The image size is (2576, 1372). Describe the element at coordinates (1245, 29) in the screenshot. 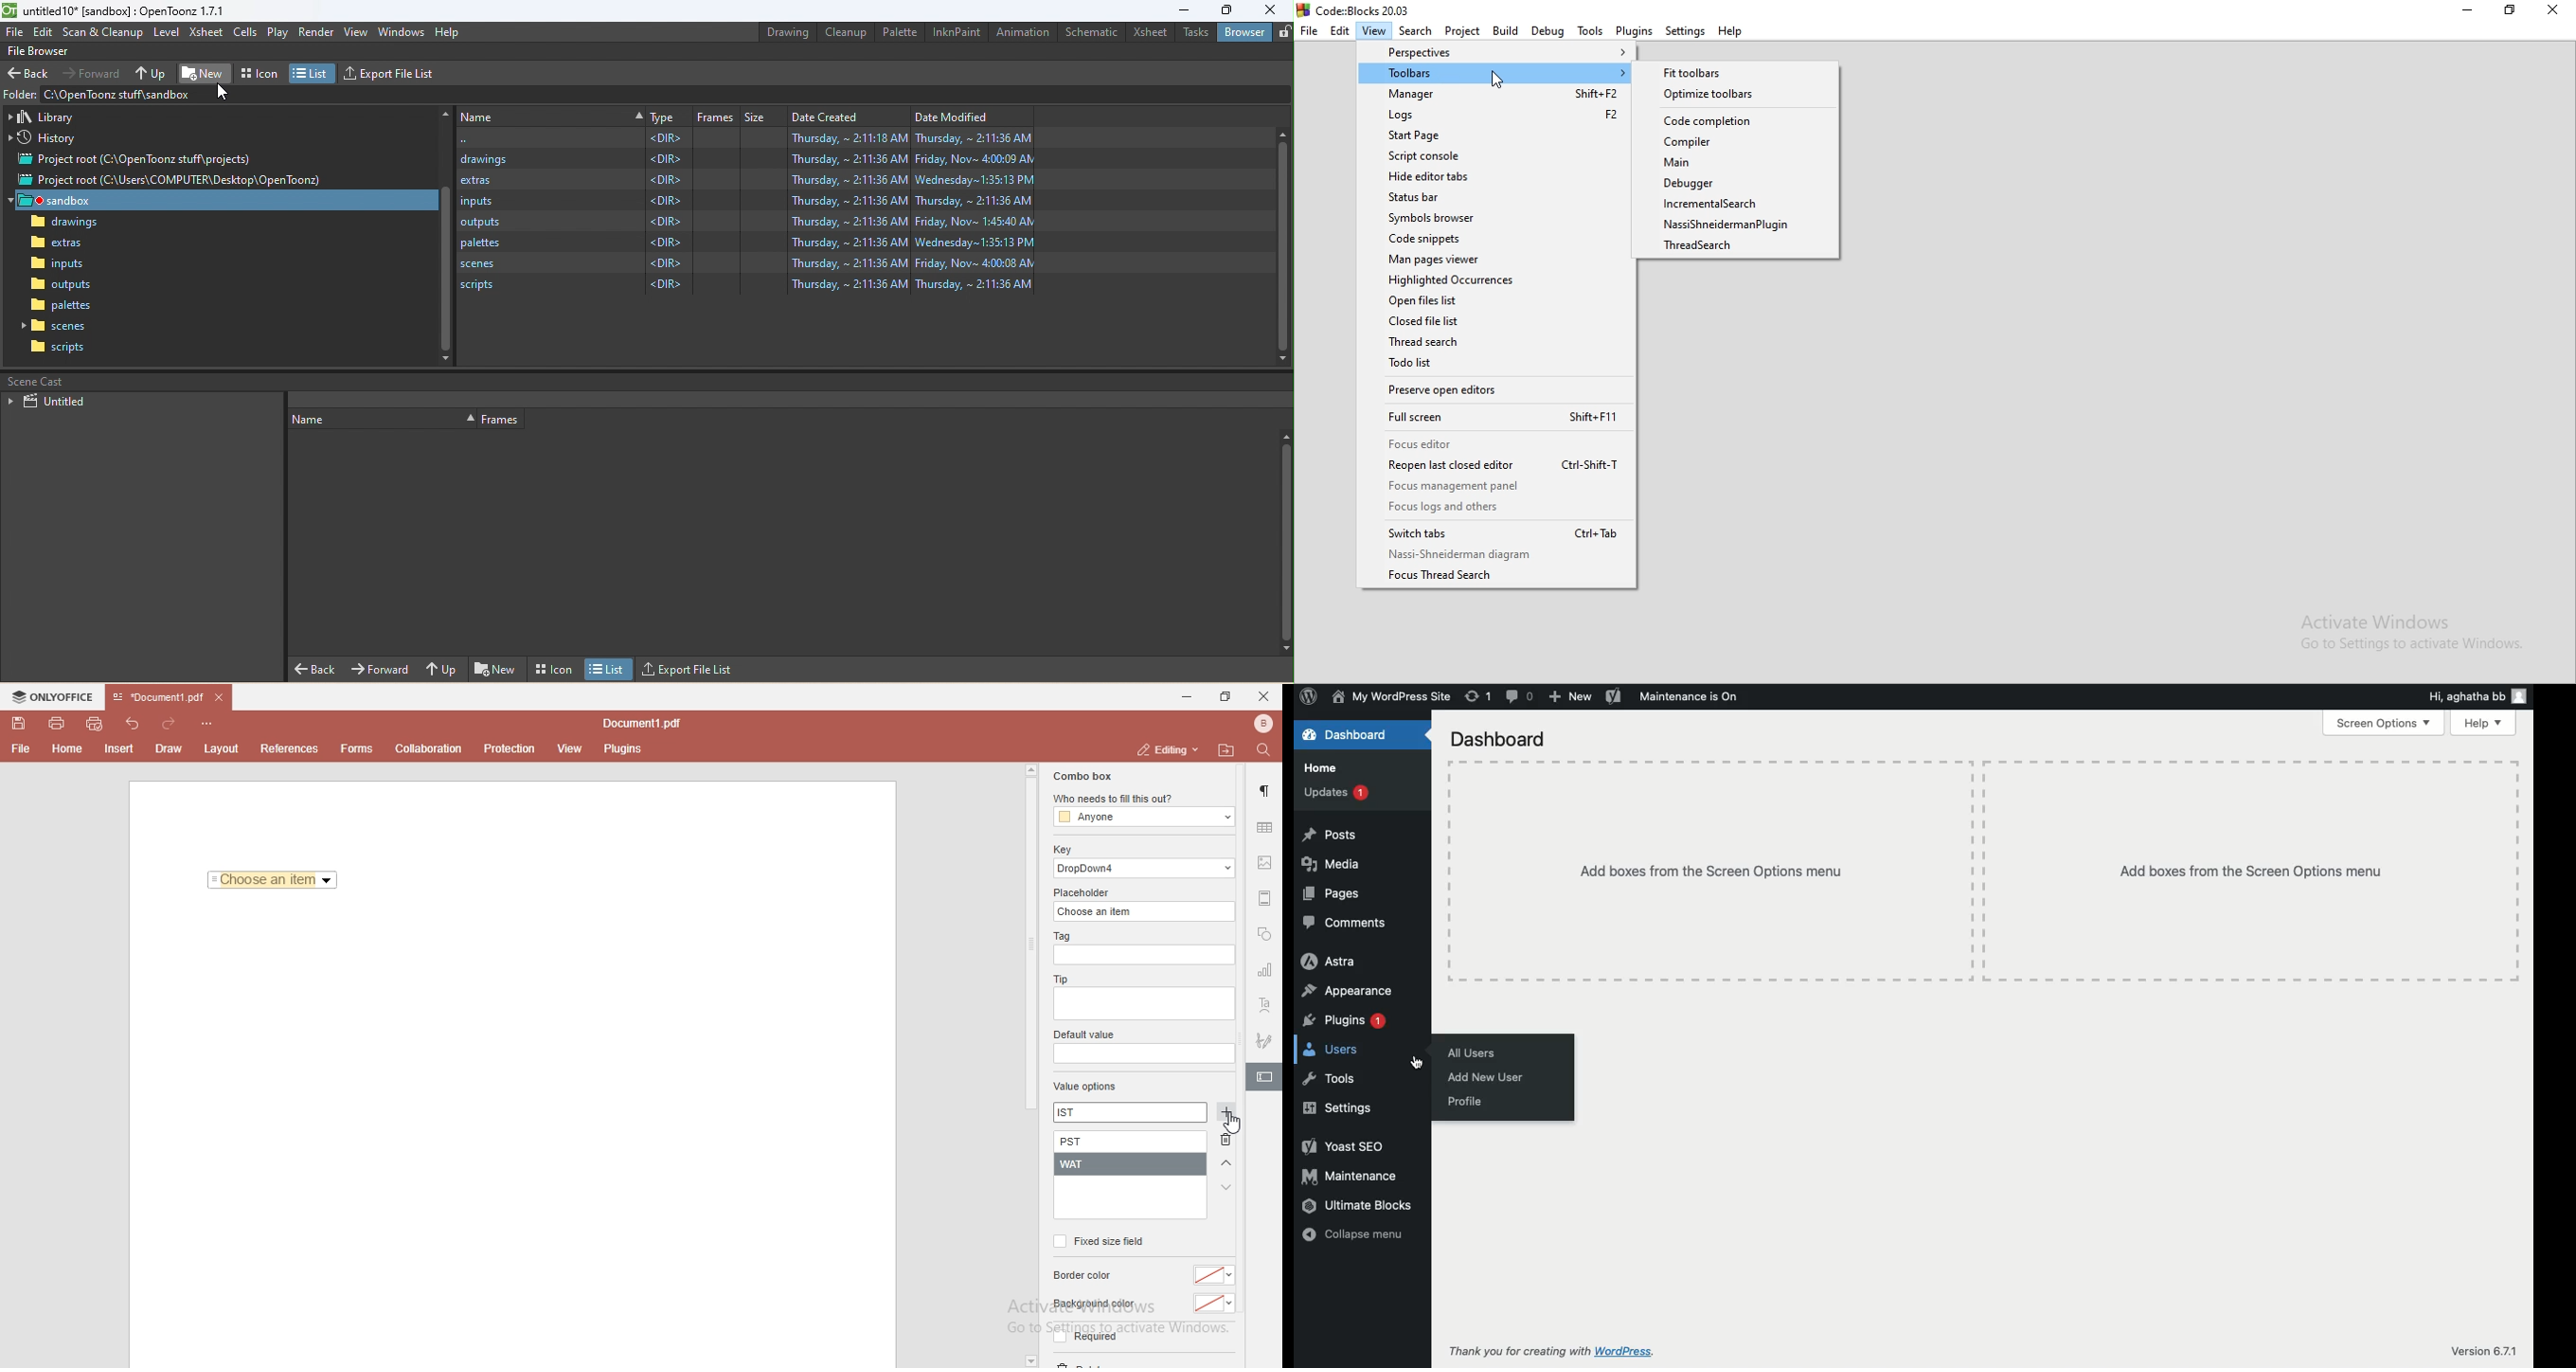

I see `Browser` at that location.